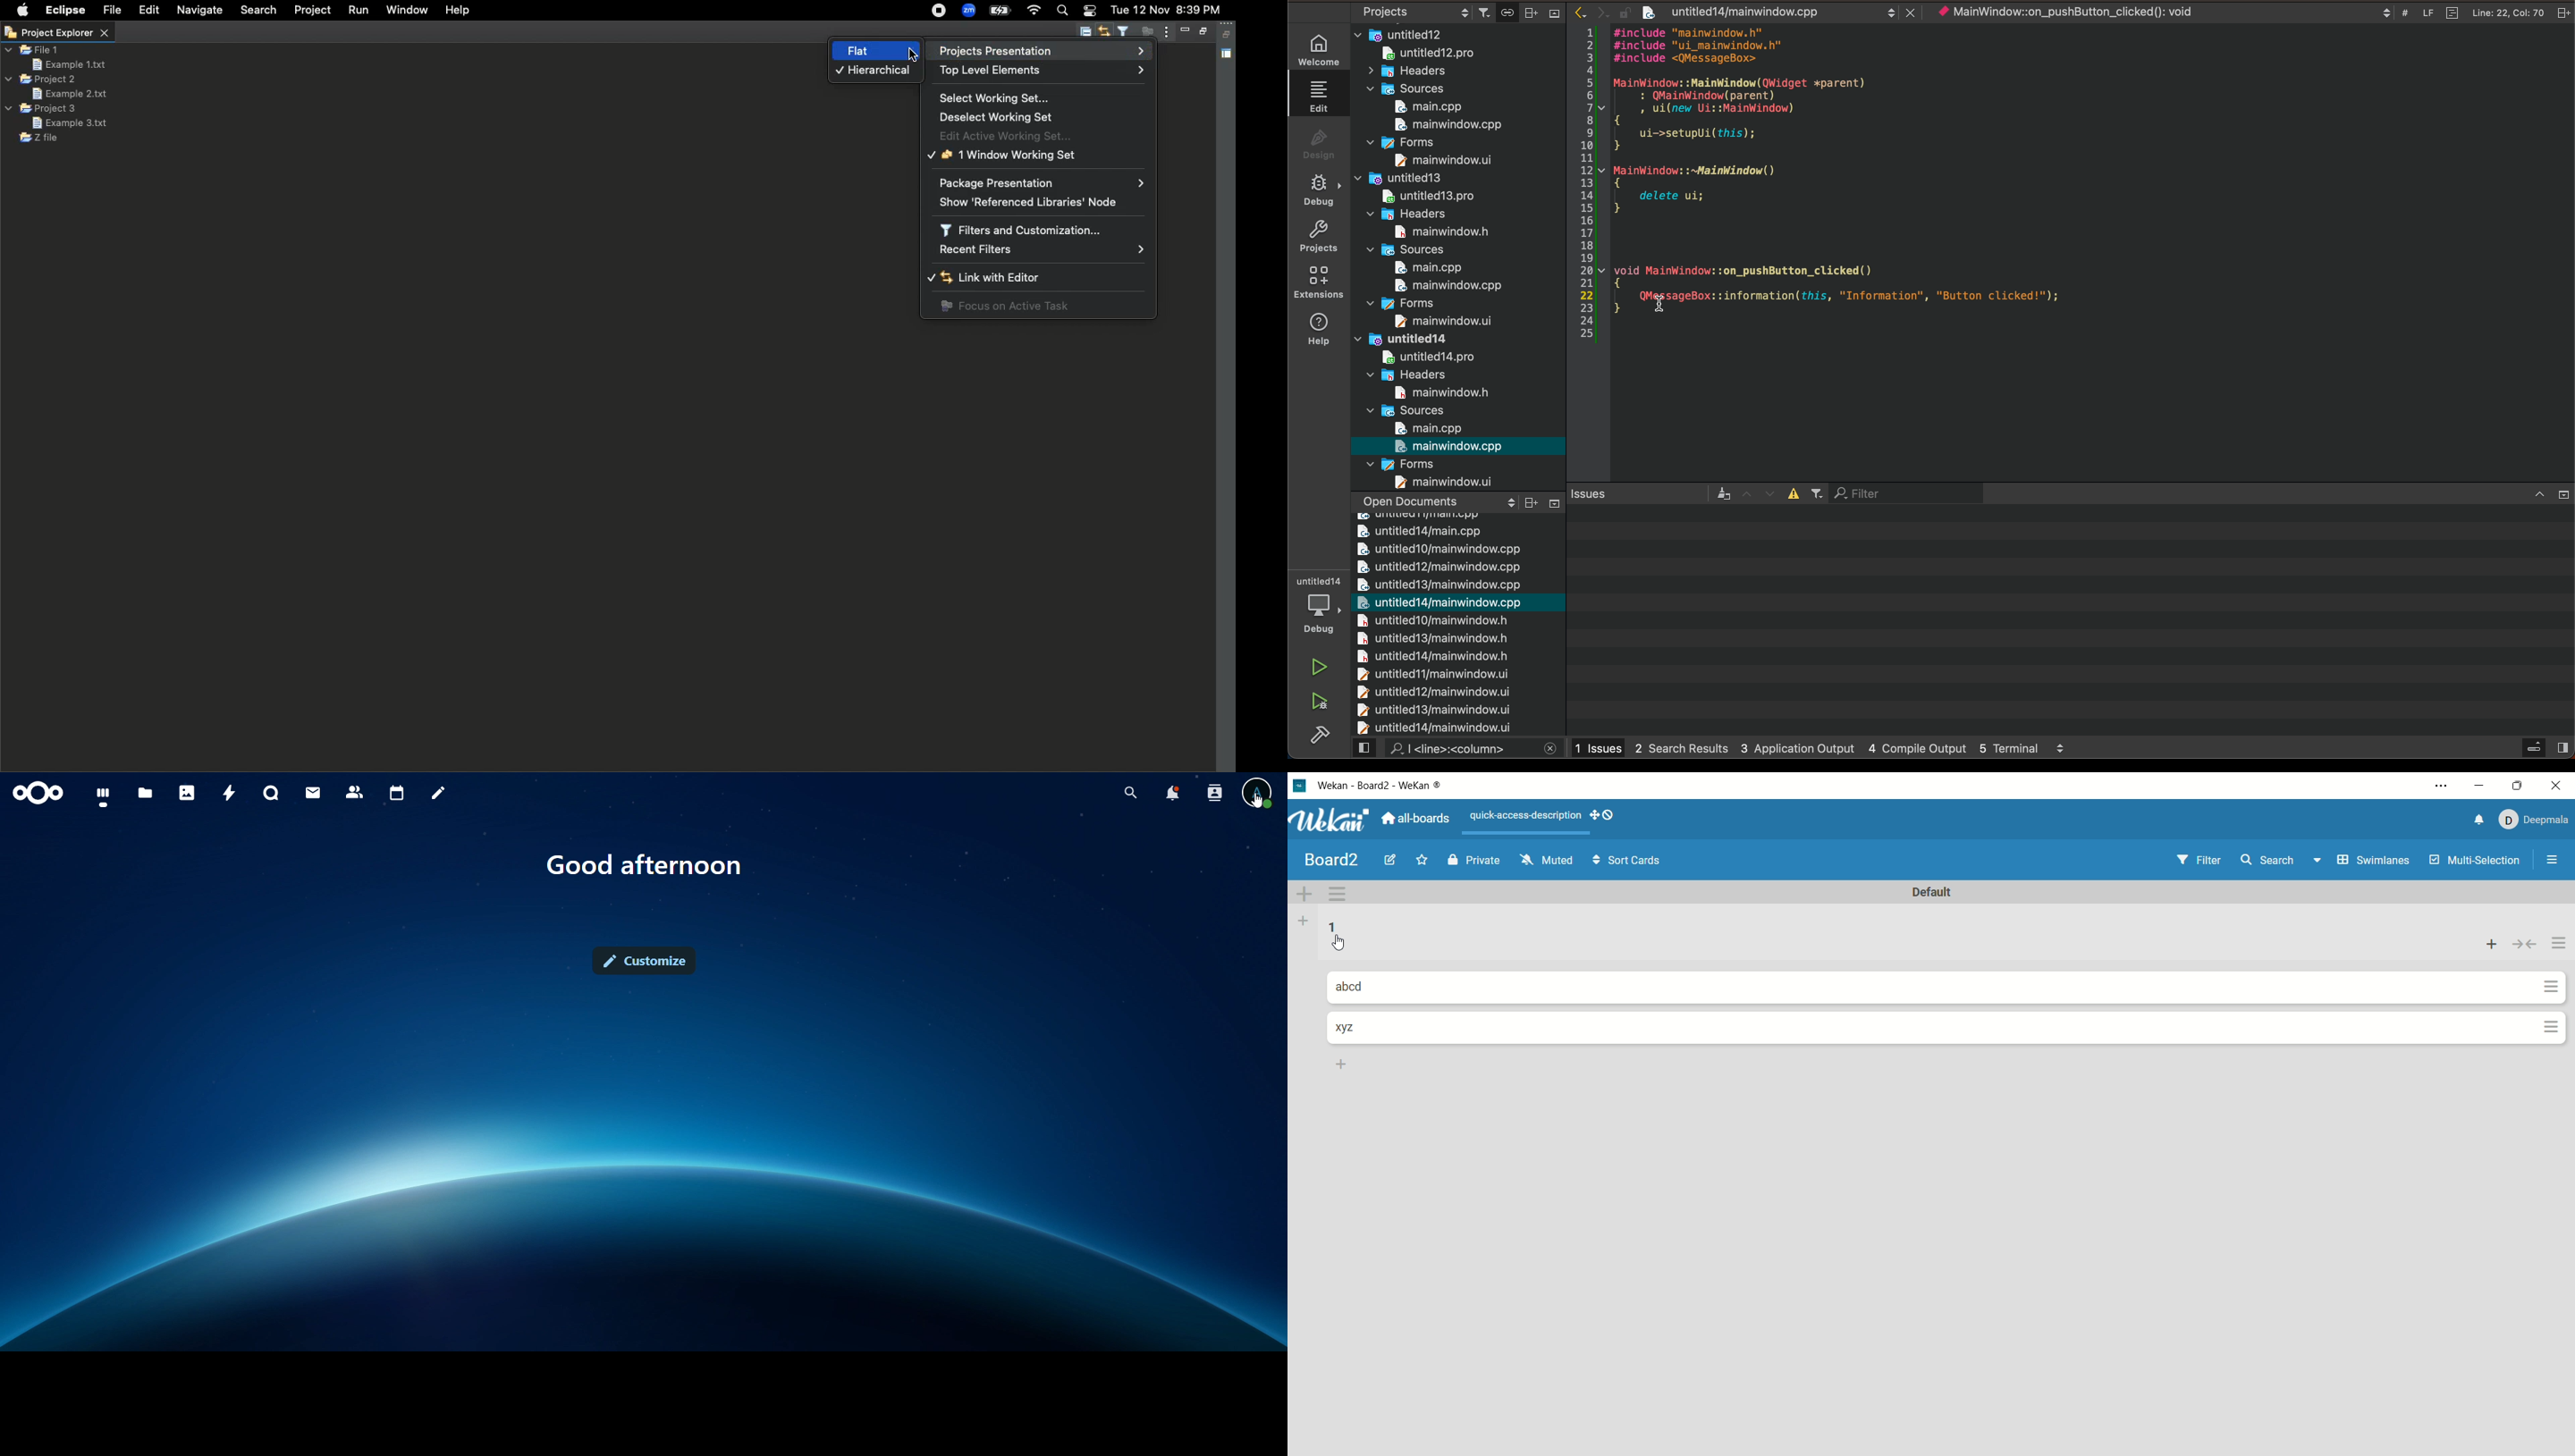  Describe the element at coordinates (1591, 814) in the screenshot. I see `show-desktp-drag-handles` at that location.